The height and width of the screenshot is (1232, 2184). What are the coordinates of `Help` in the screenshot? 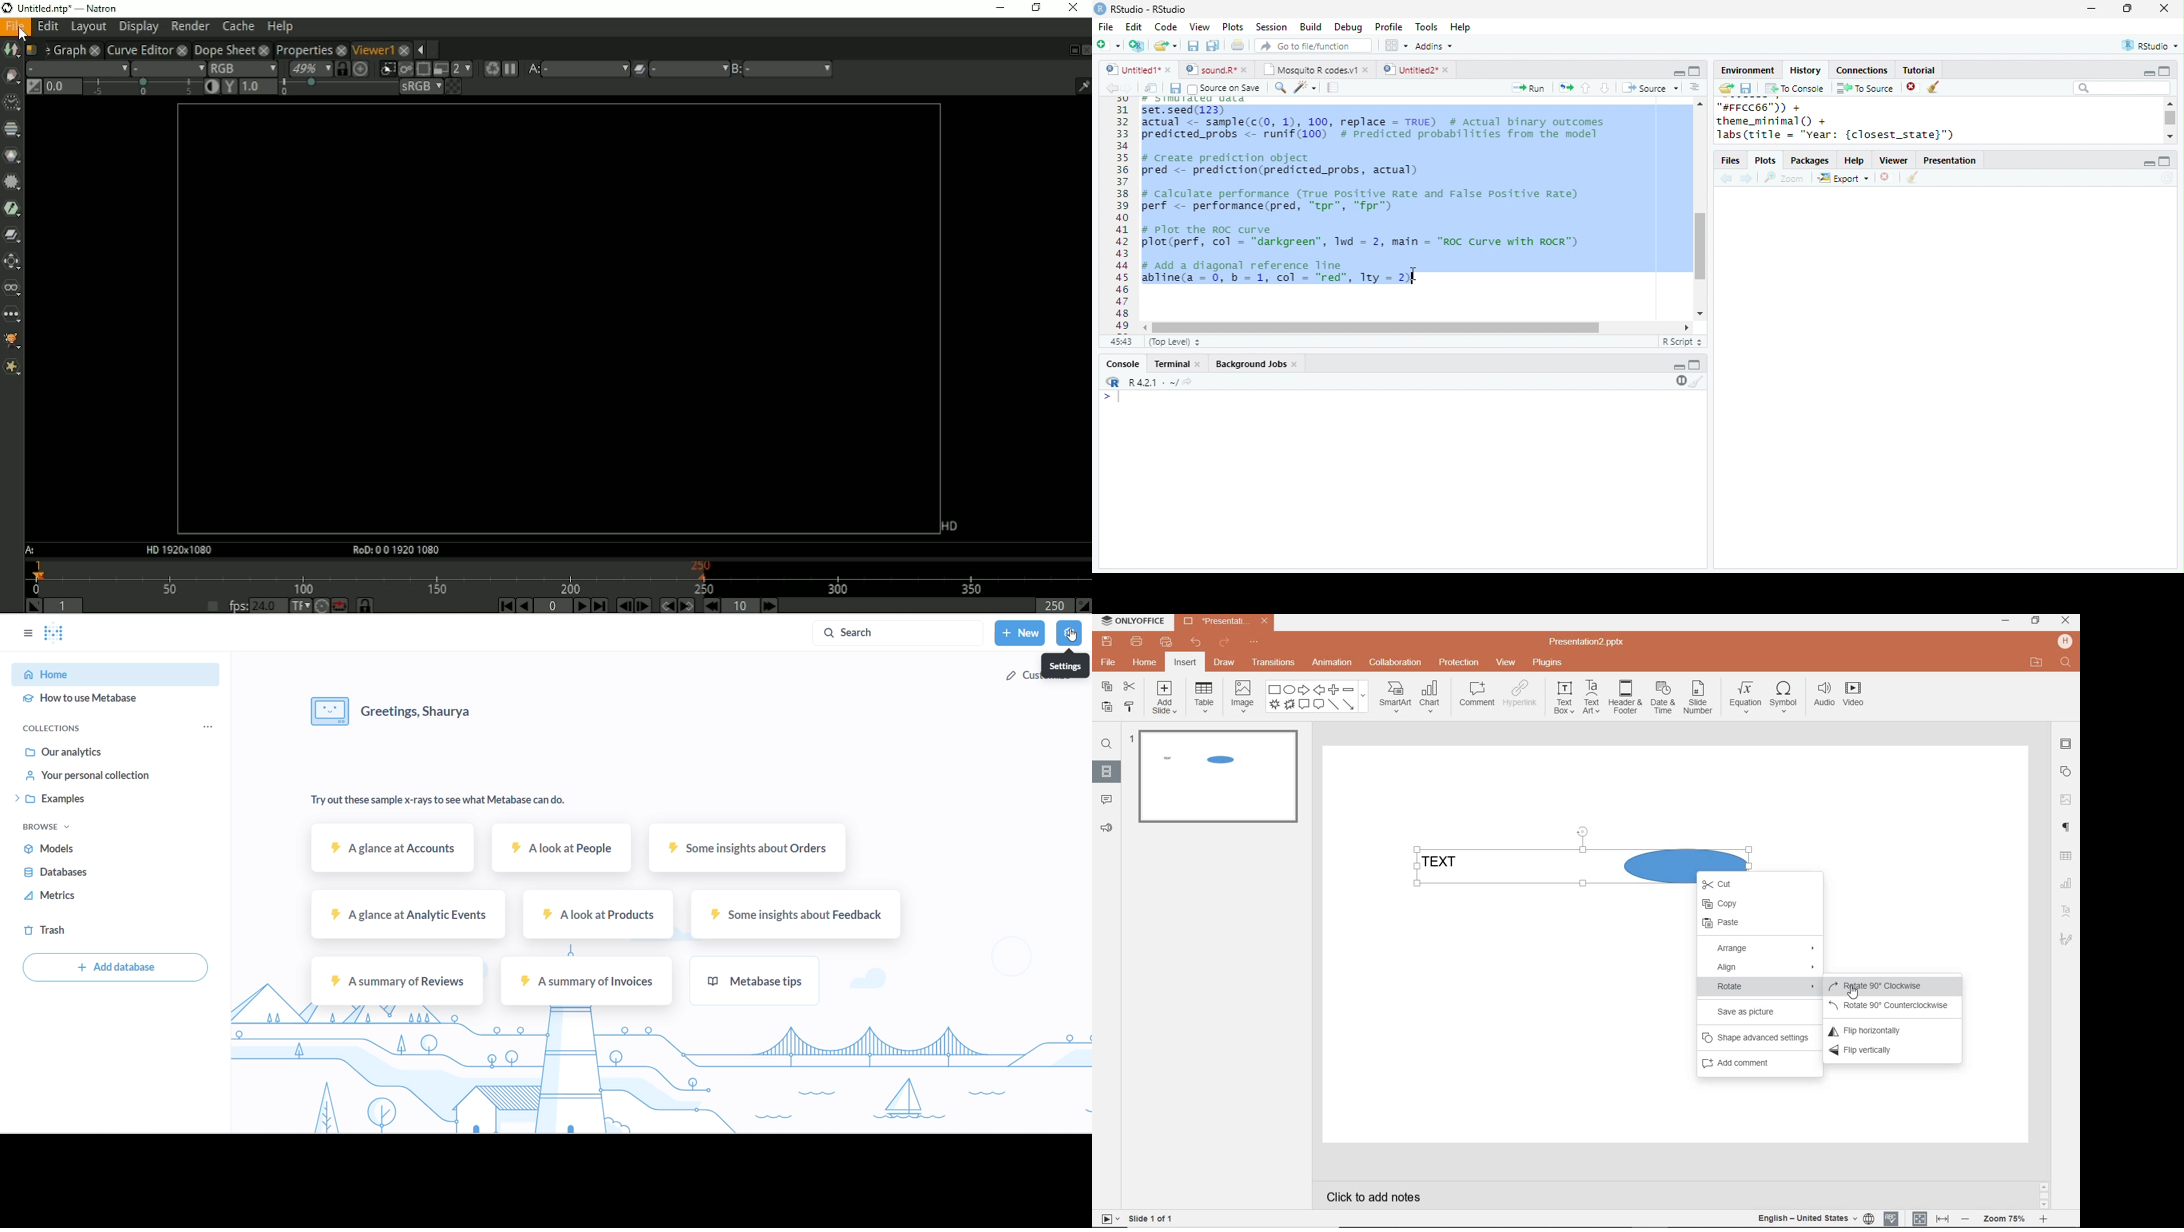 It's located at (1461, 28).